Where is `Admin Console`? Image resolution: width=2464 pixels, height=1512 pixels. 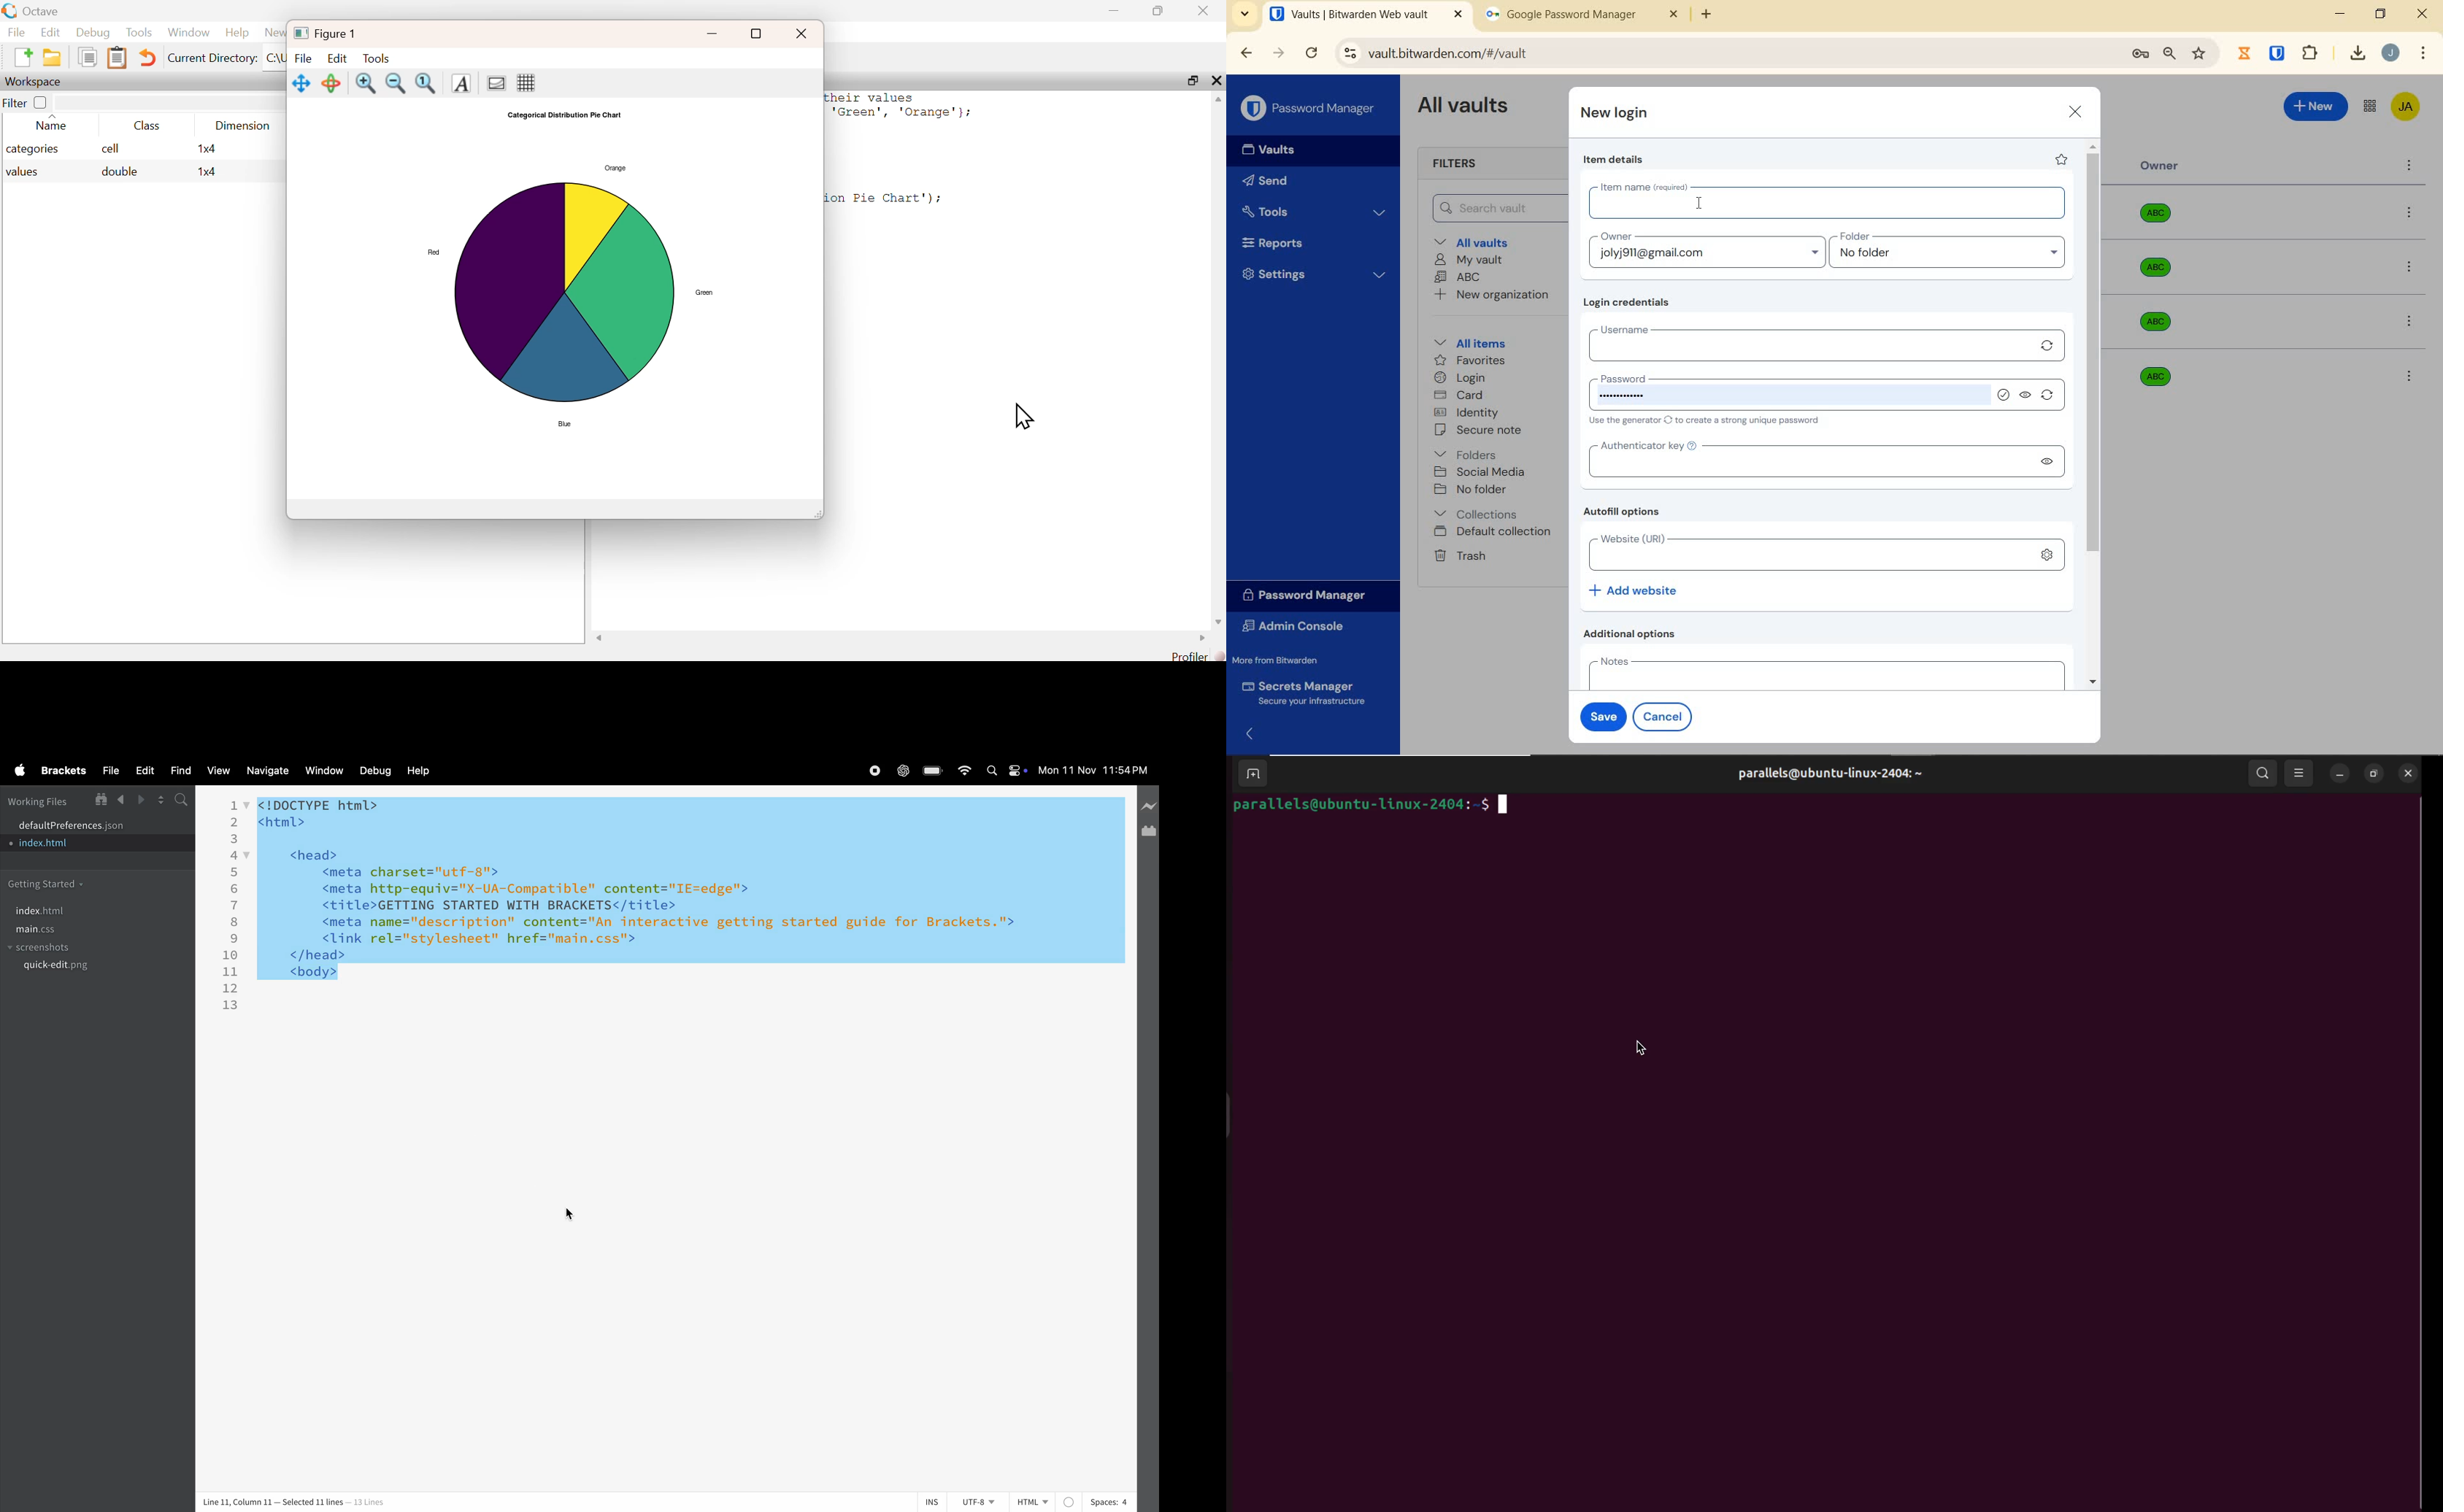
Admin Console is located at coordinates (1297, 628).